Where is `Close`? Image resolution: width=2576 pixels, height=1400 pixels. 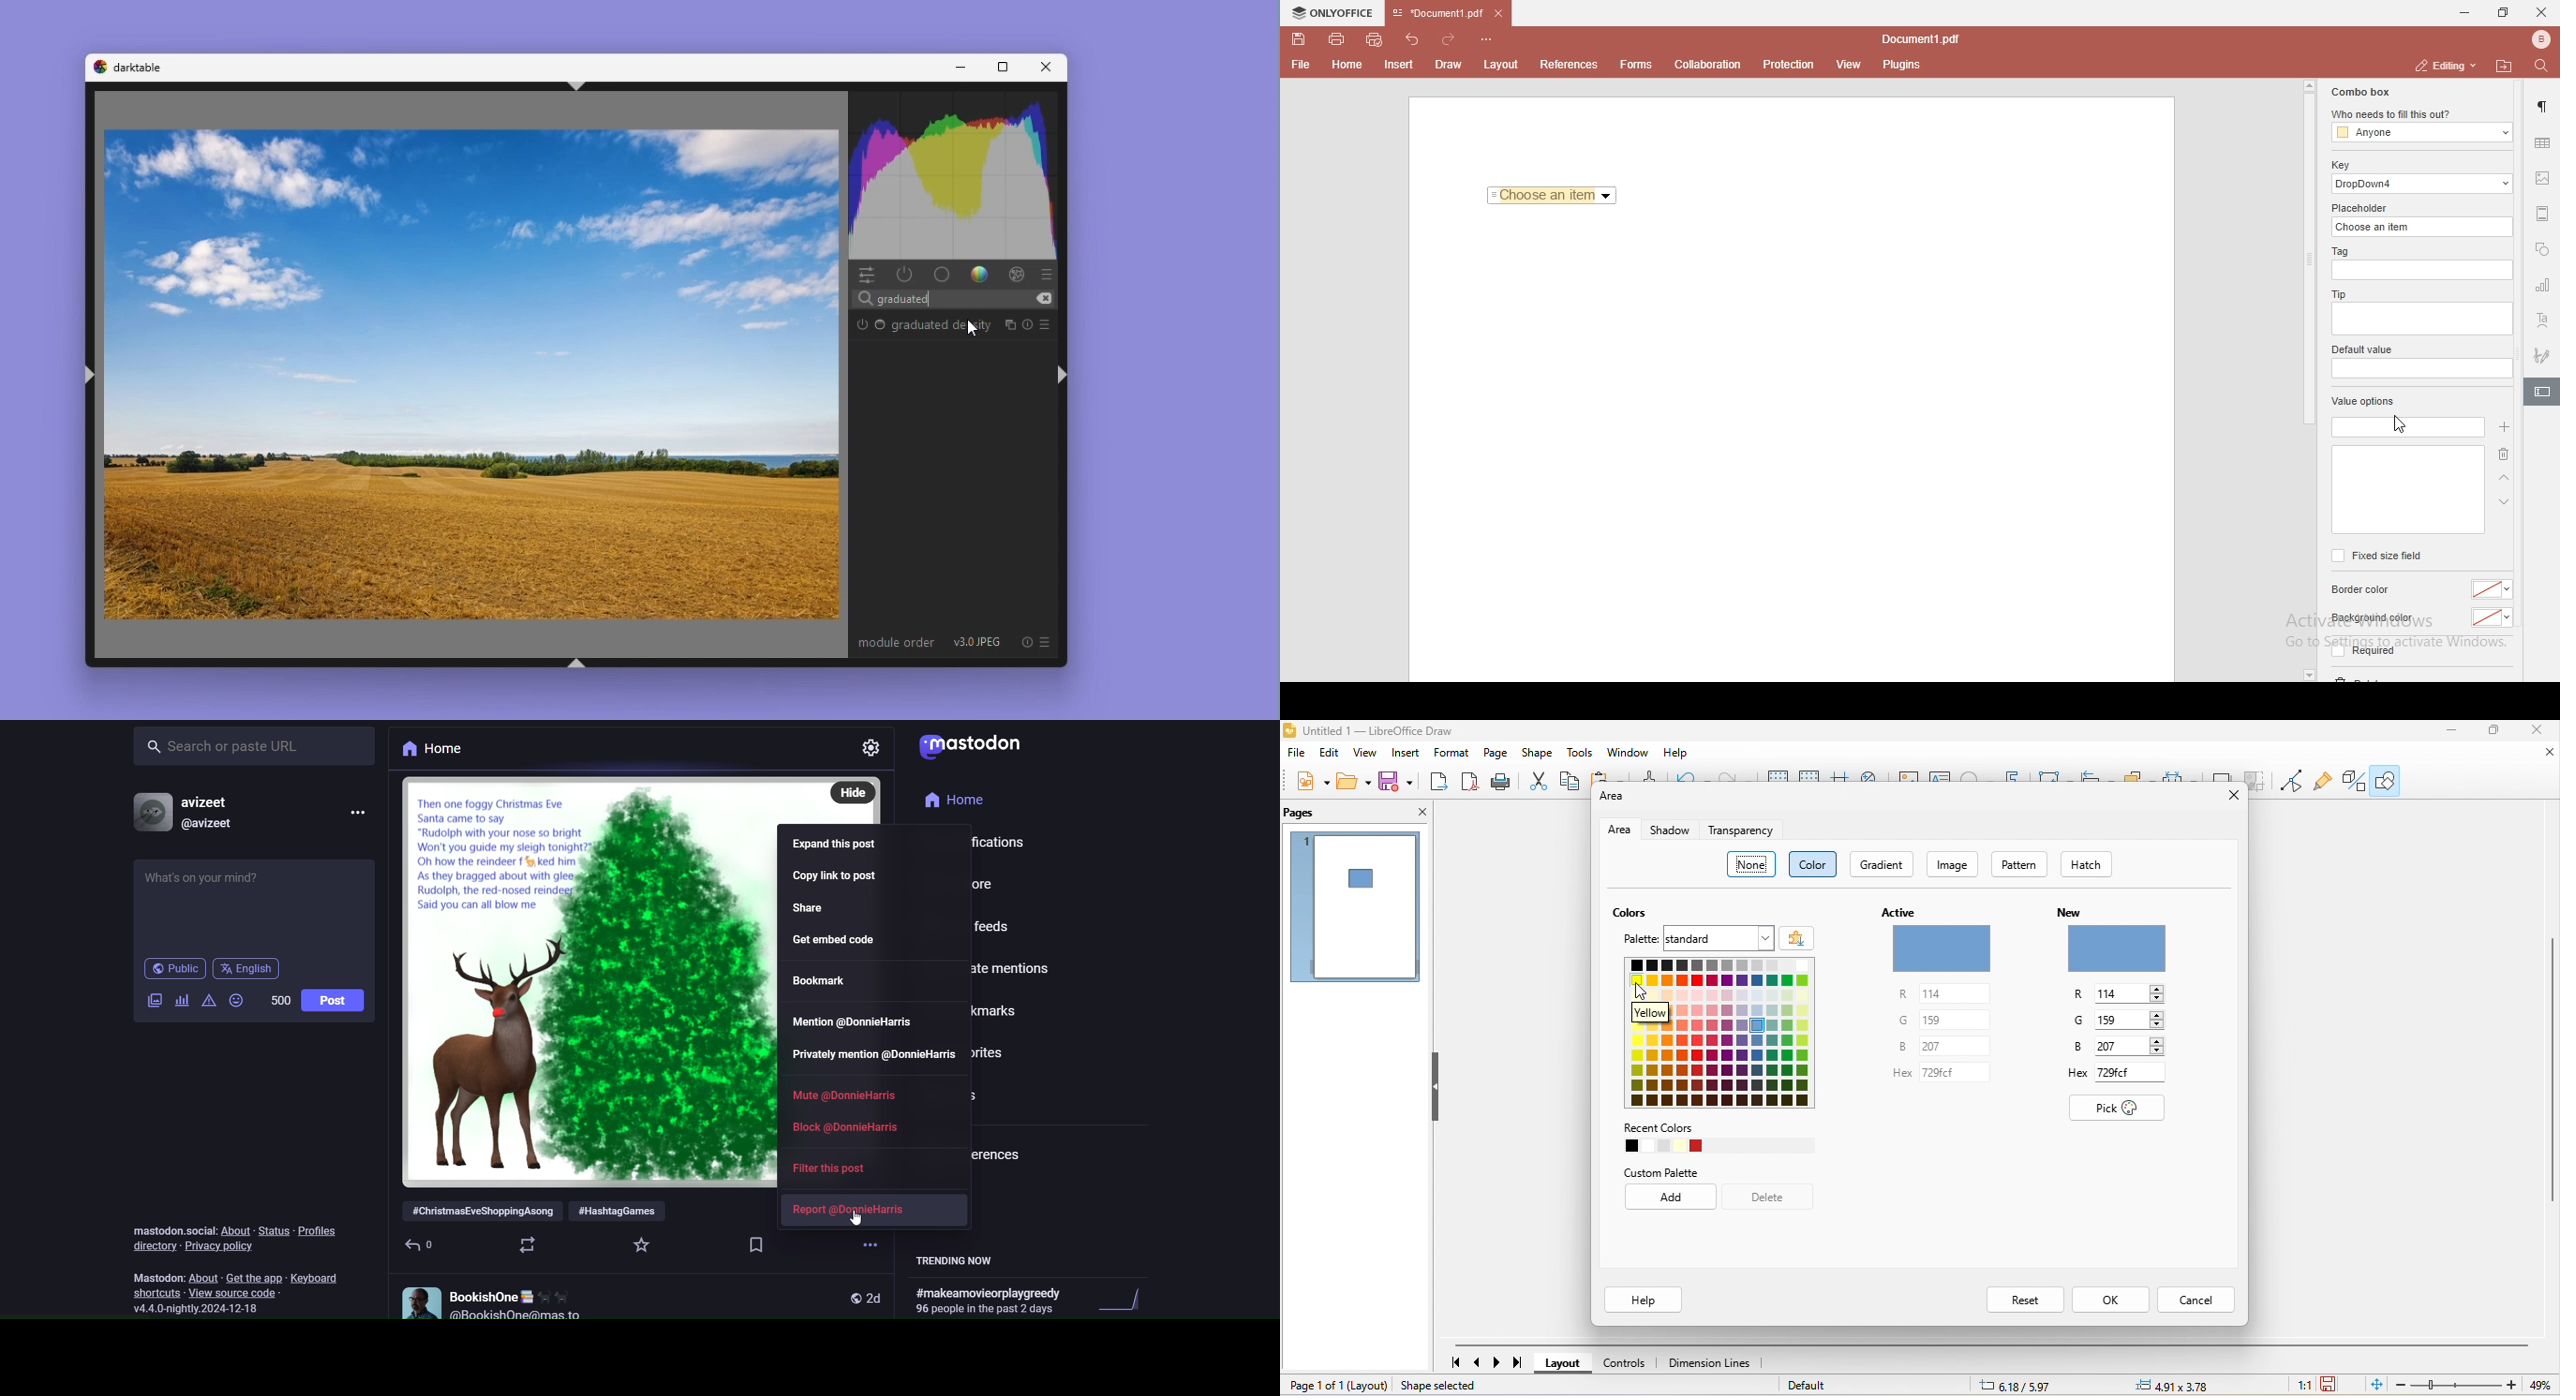
Close is located at coordinates (1043, 67).